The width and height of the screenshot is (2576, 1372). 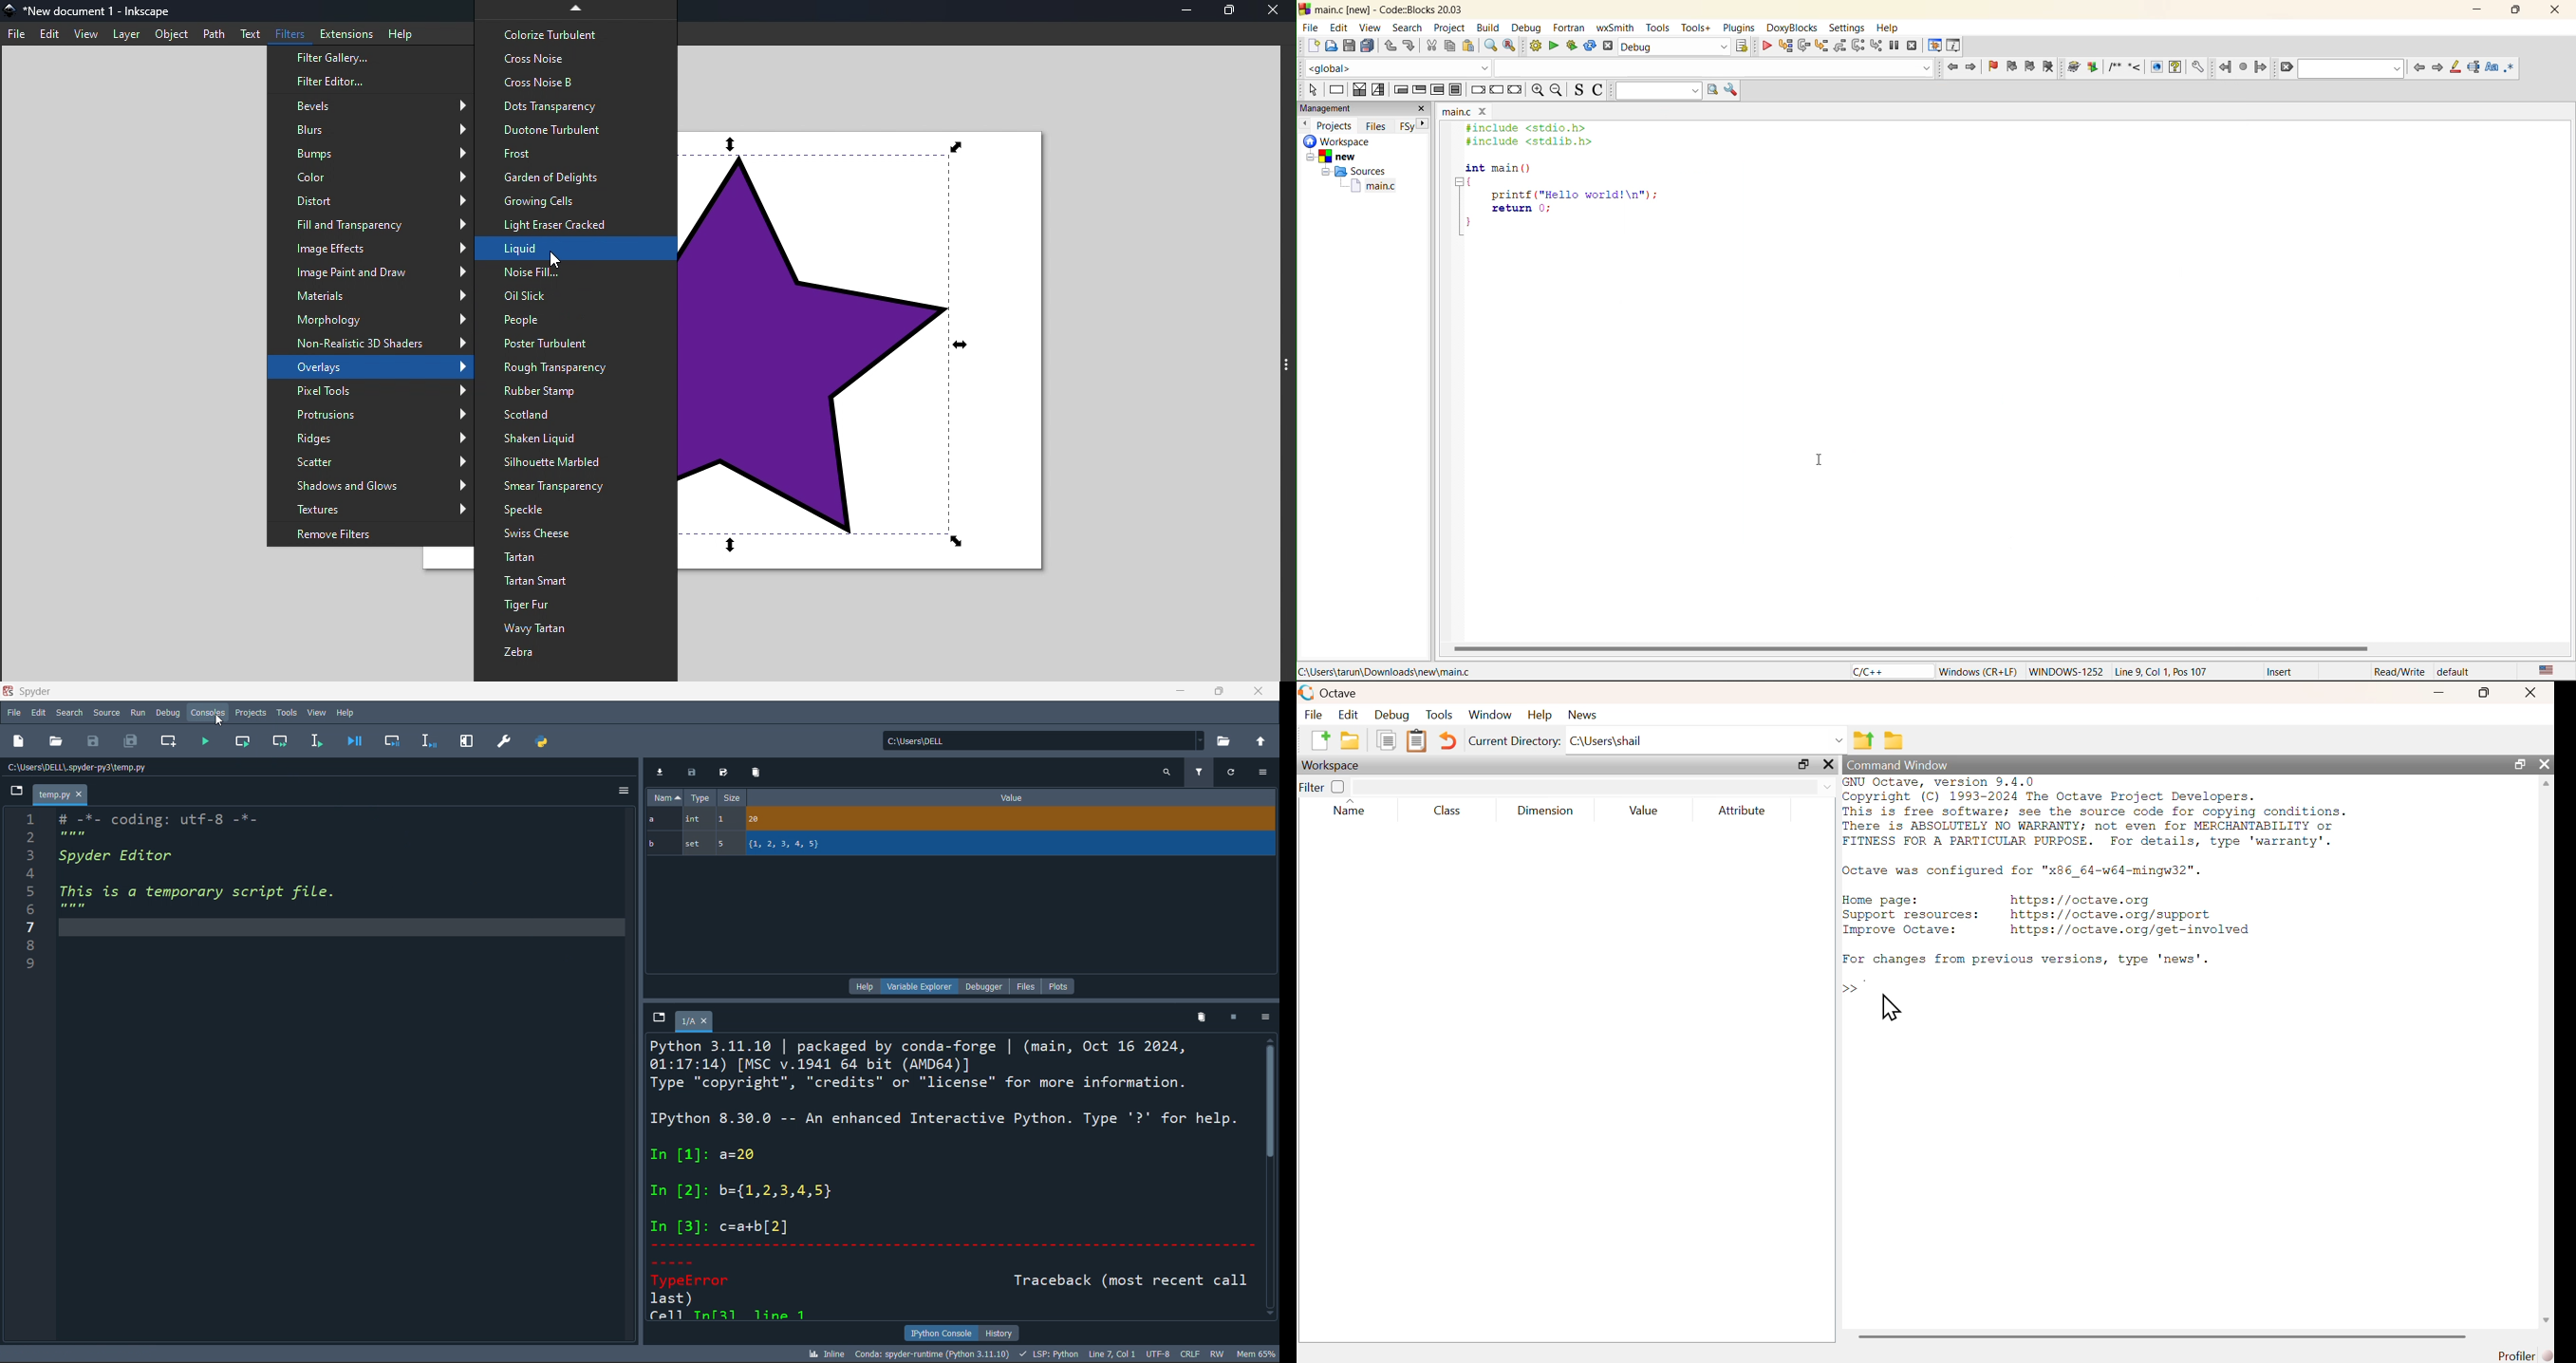 What do you see at coordinates (106, 714) in the screenshot?
I see `Source` at bounding box center [106, 714].